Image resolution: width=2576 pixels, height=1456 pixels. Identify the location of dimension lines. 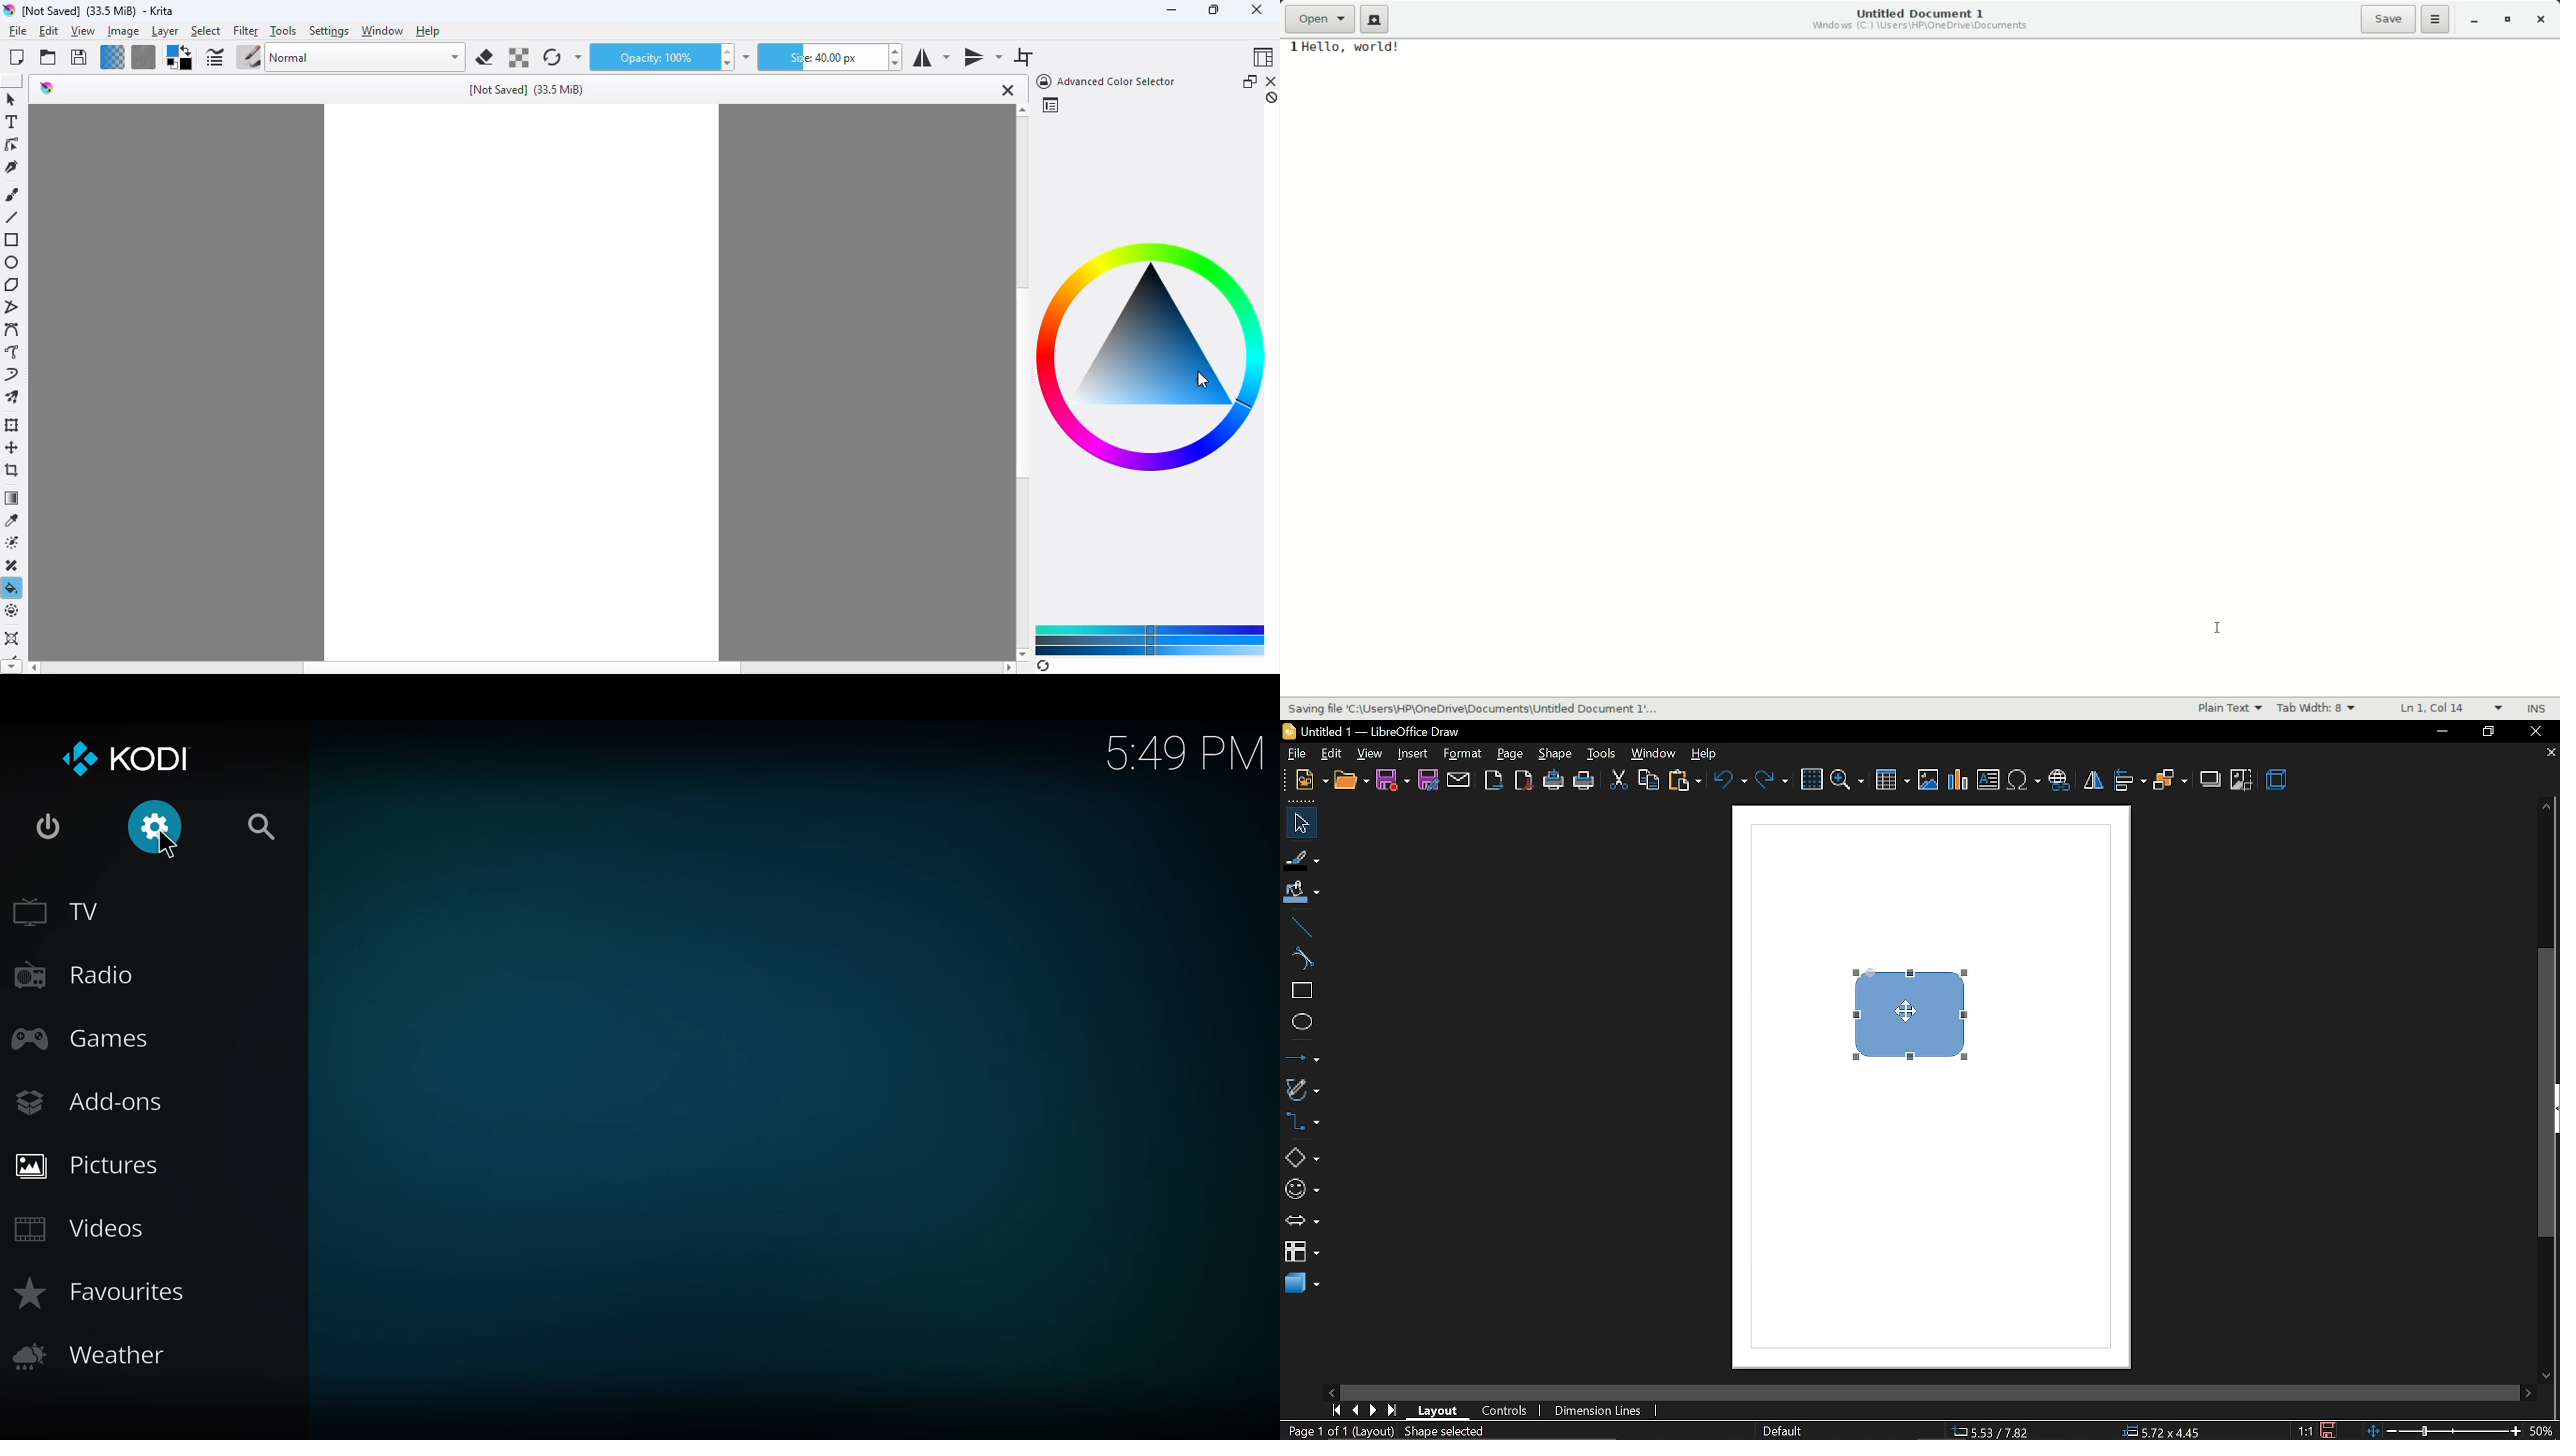
(1601, 1411).